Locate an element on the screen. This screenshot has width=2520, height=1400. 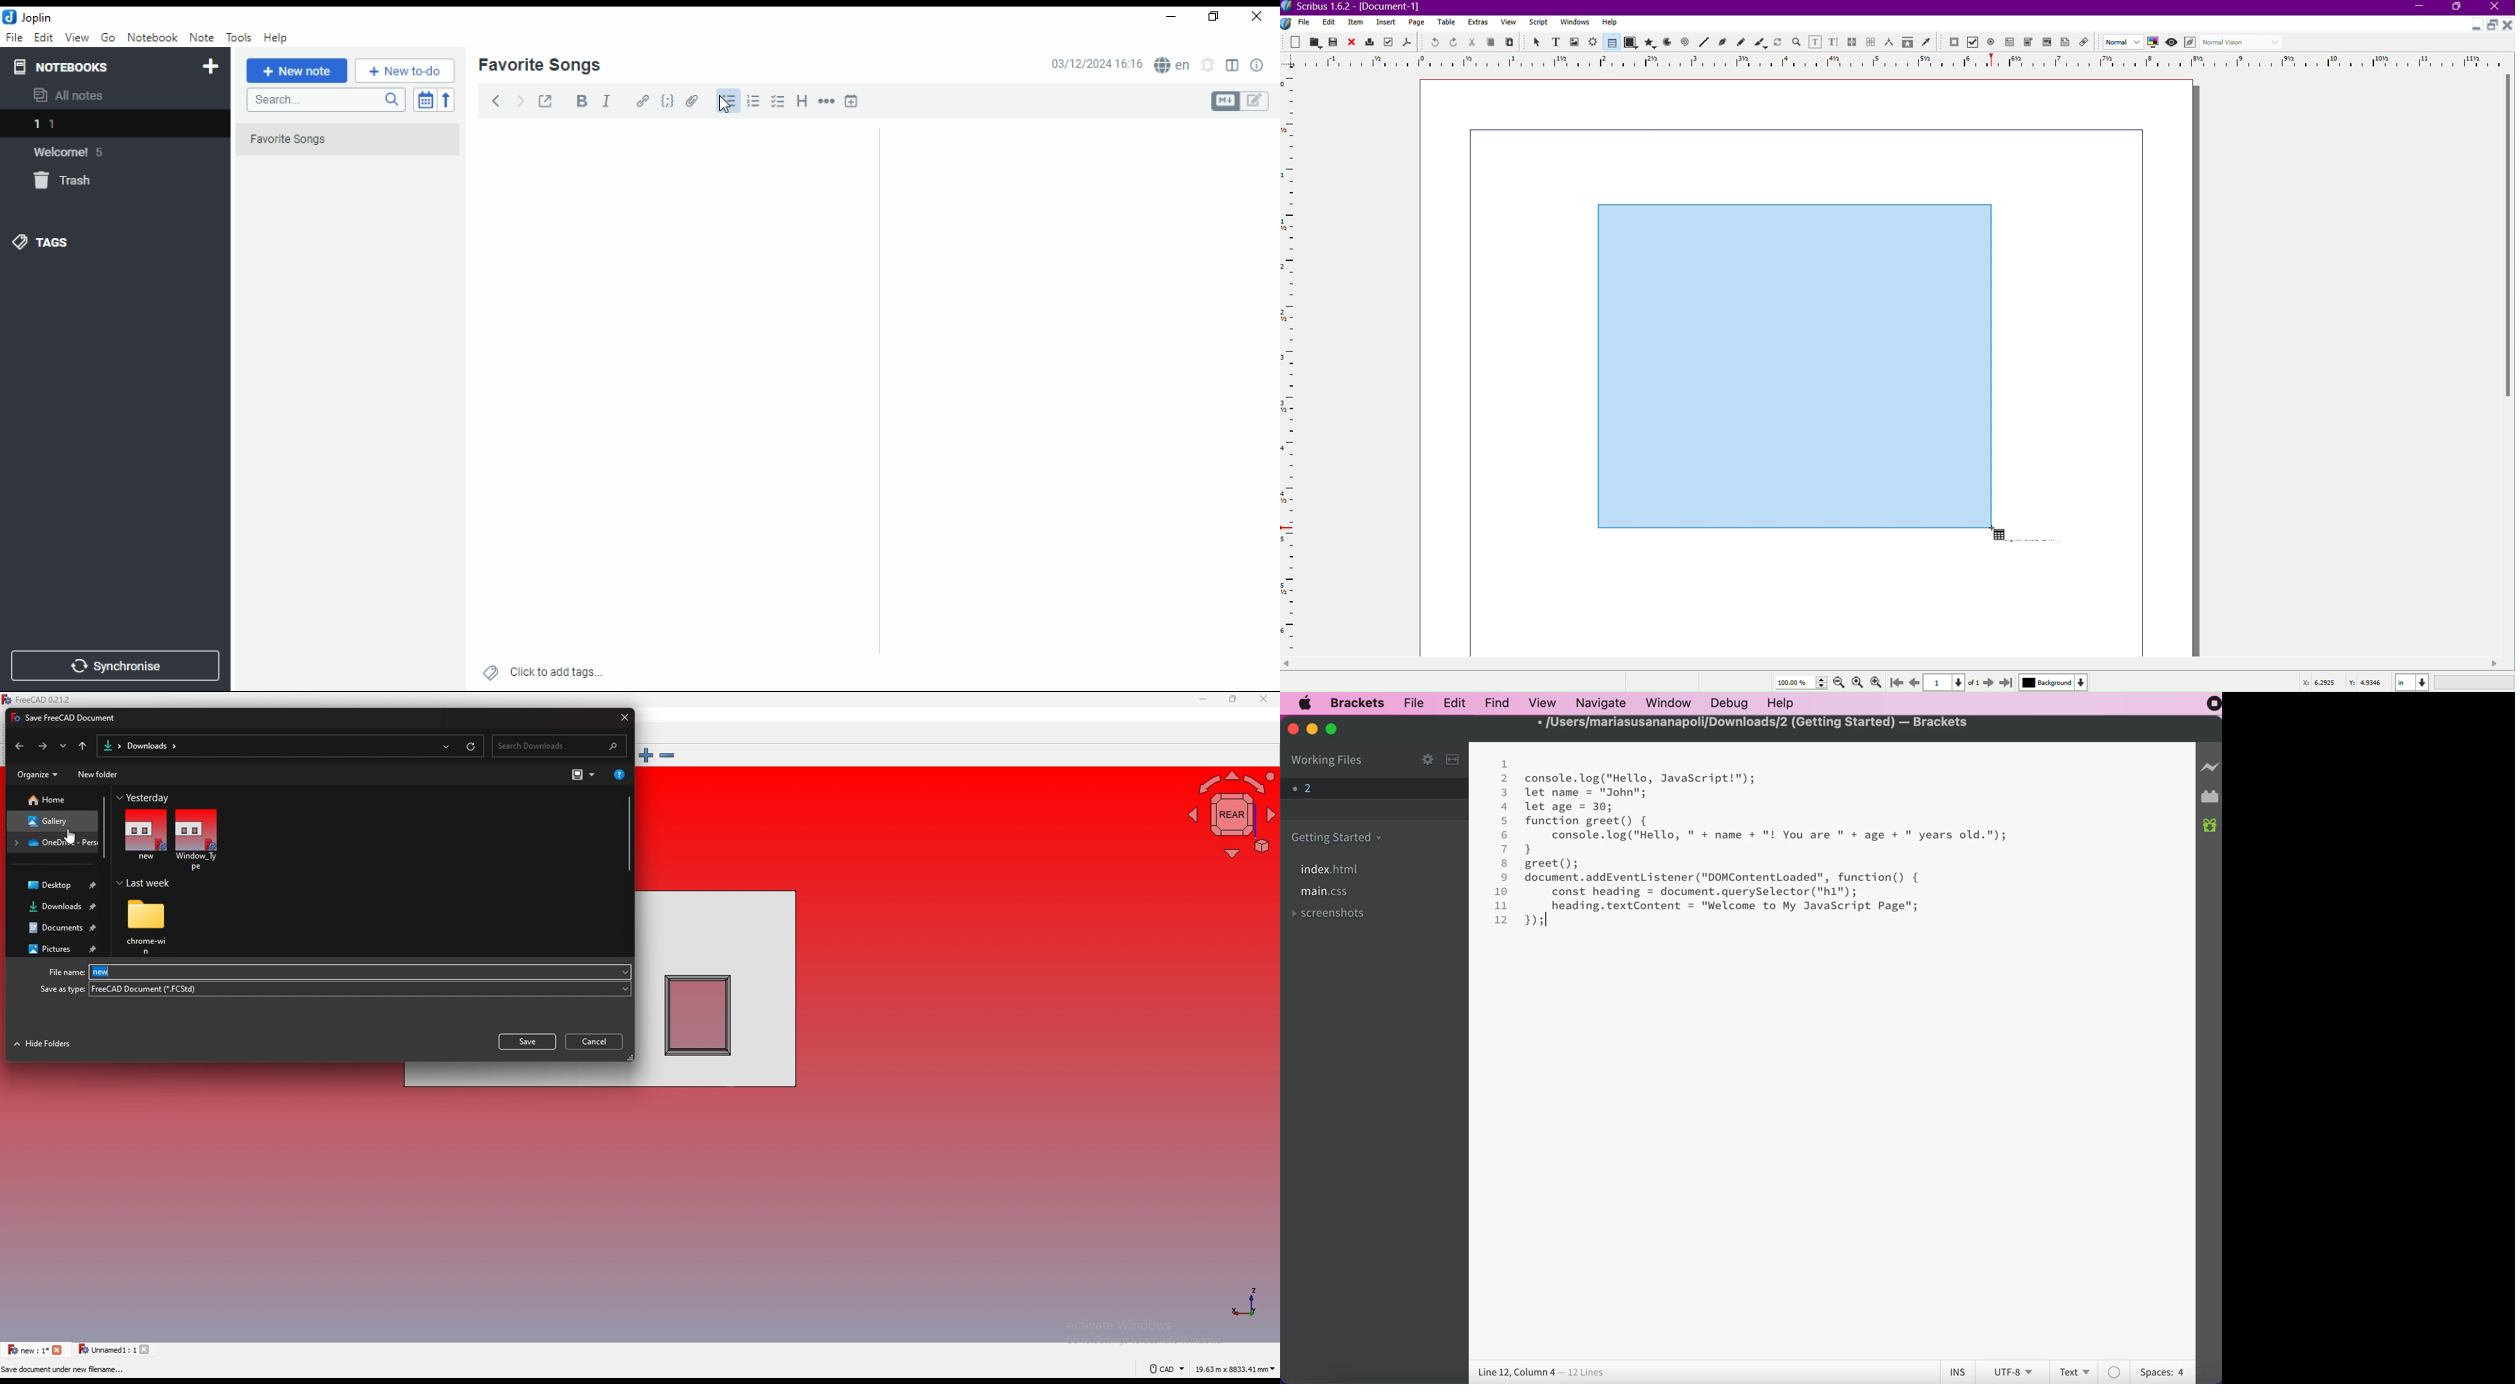
search is located at coordinates (325, 100).